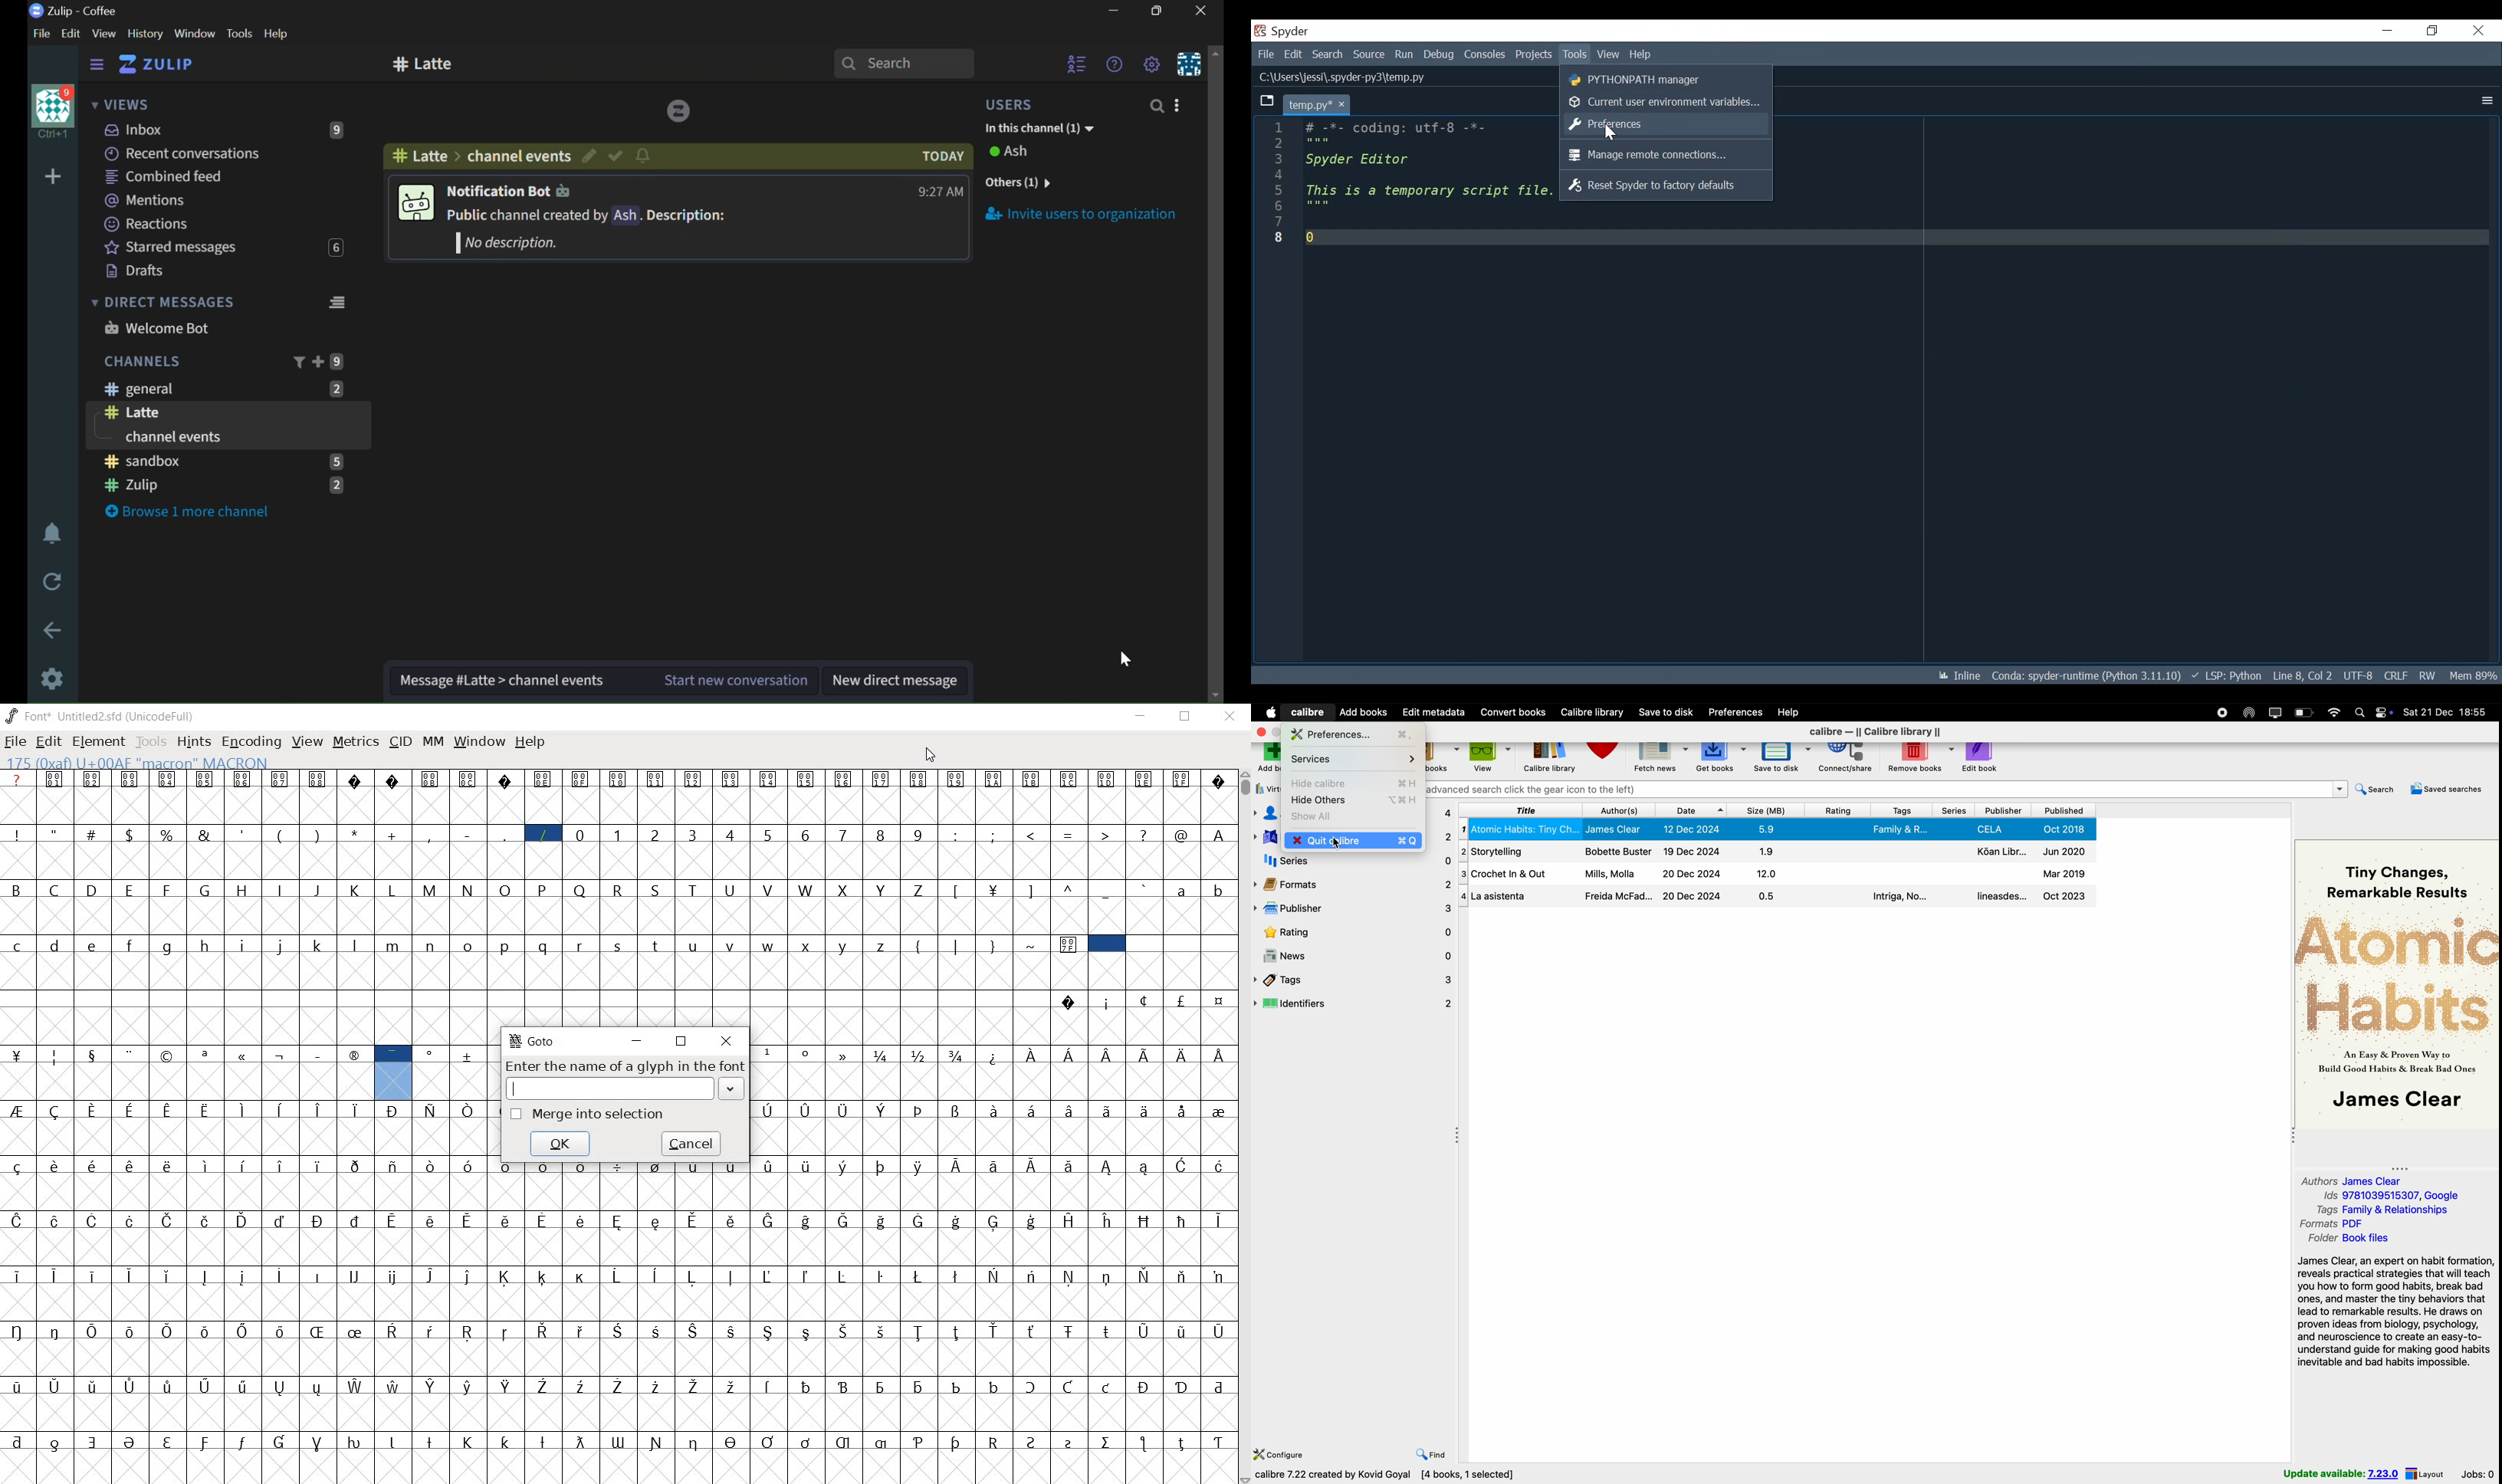 This screenshot has width=2520, height=1484. What do you see at coordinates (806, 1129) in the screenshot?
I see `Latin extended characters` at bounding box center [806, 1129].